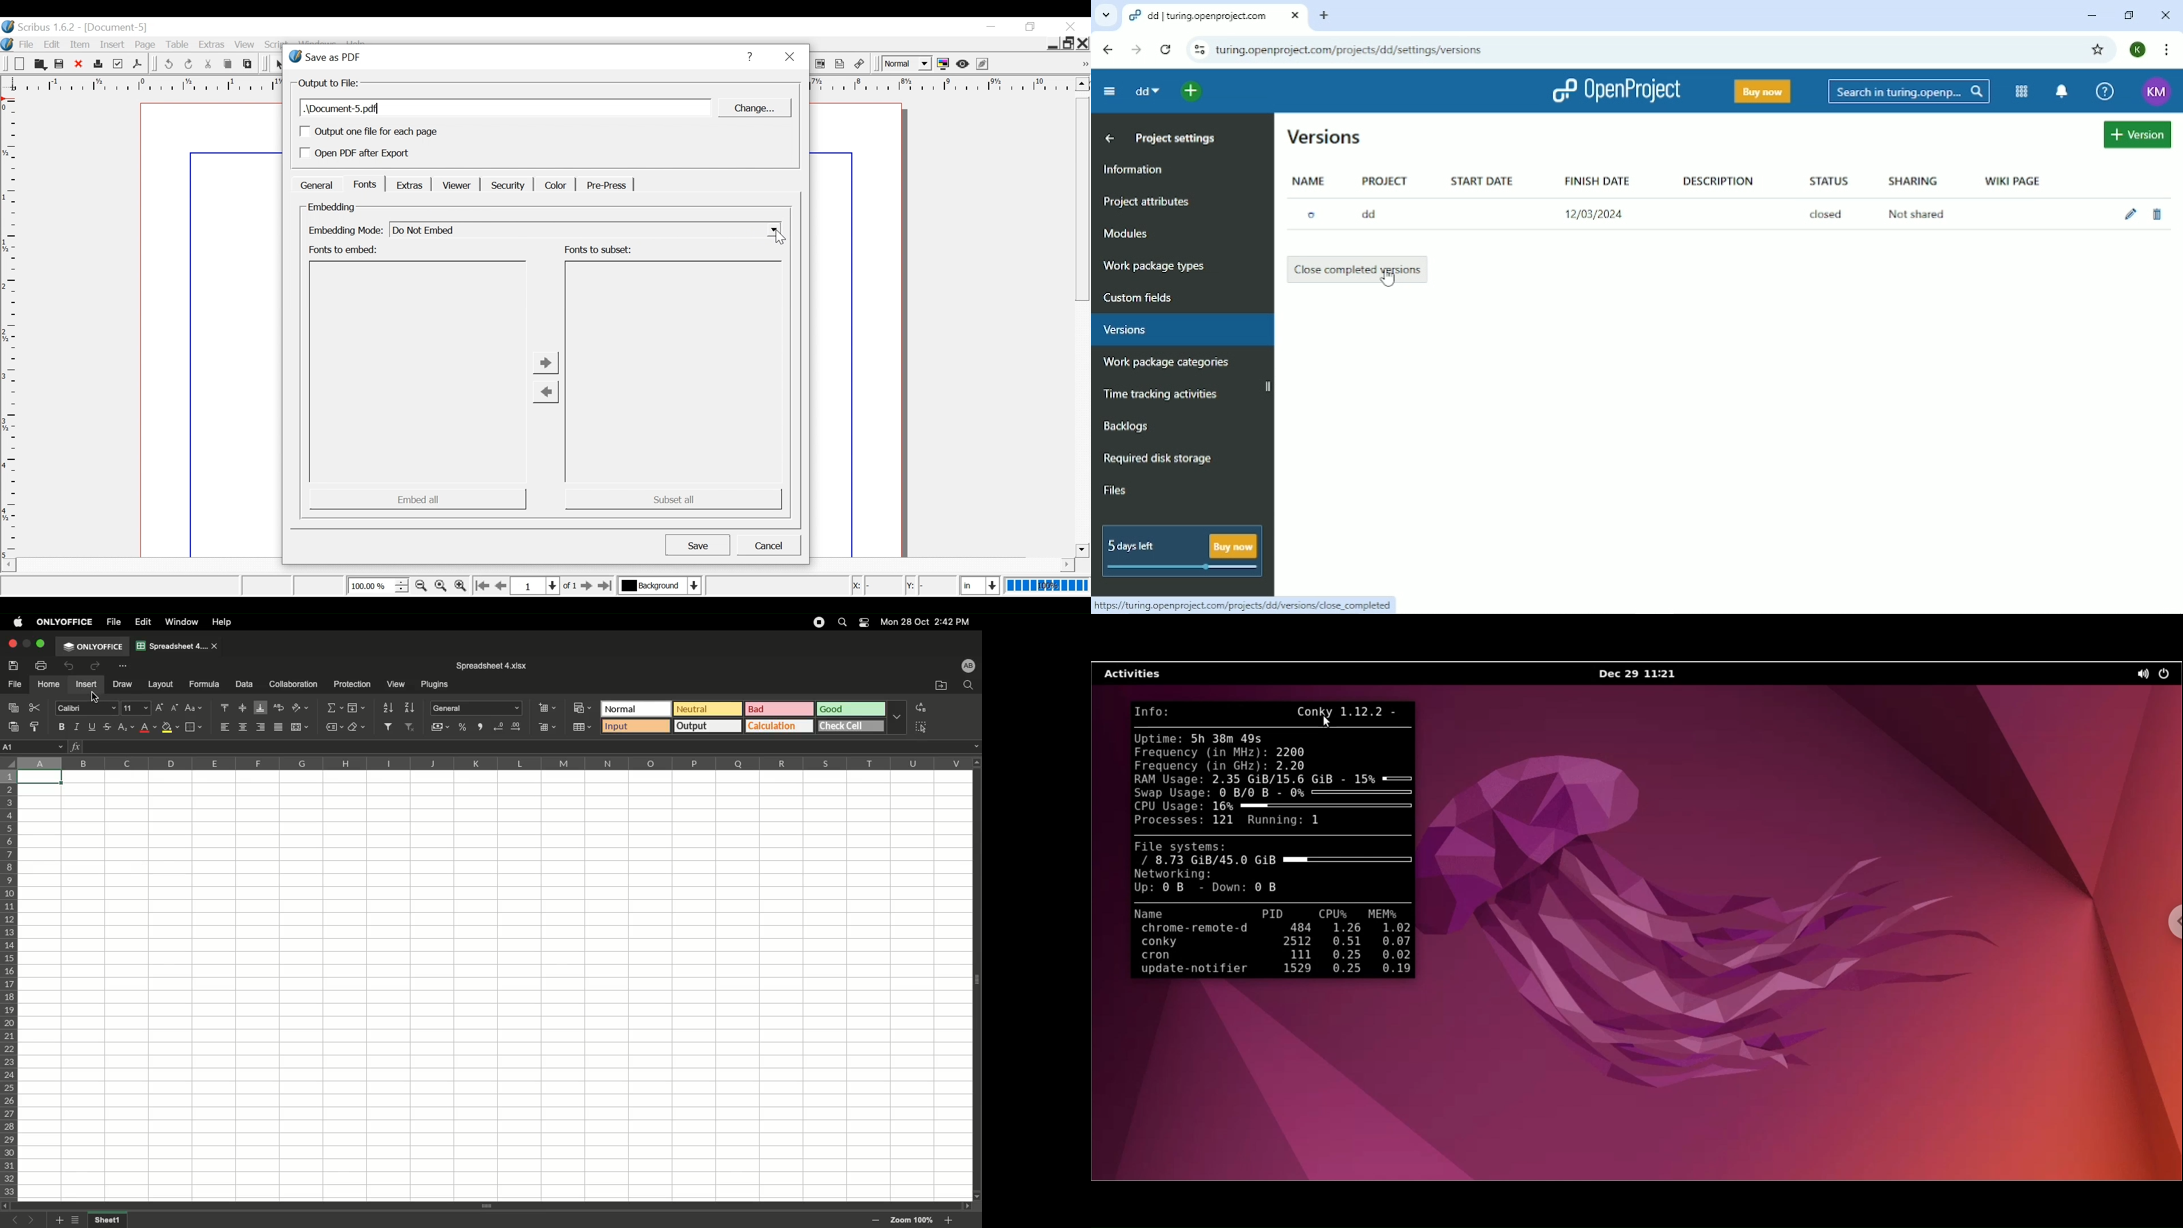  Describe the element at coordinates (2092, 16) in the screenshot. I see `Minimize` at that location.